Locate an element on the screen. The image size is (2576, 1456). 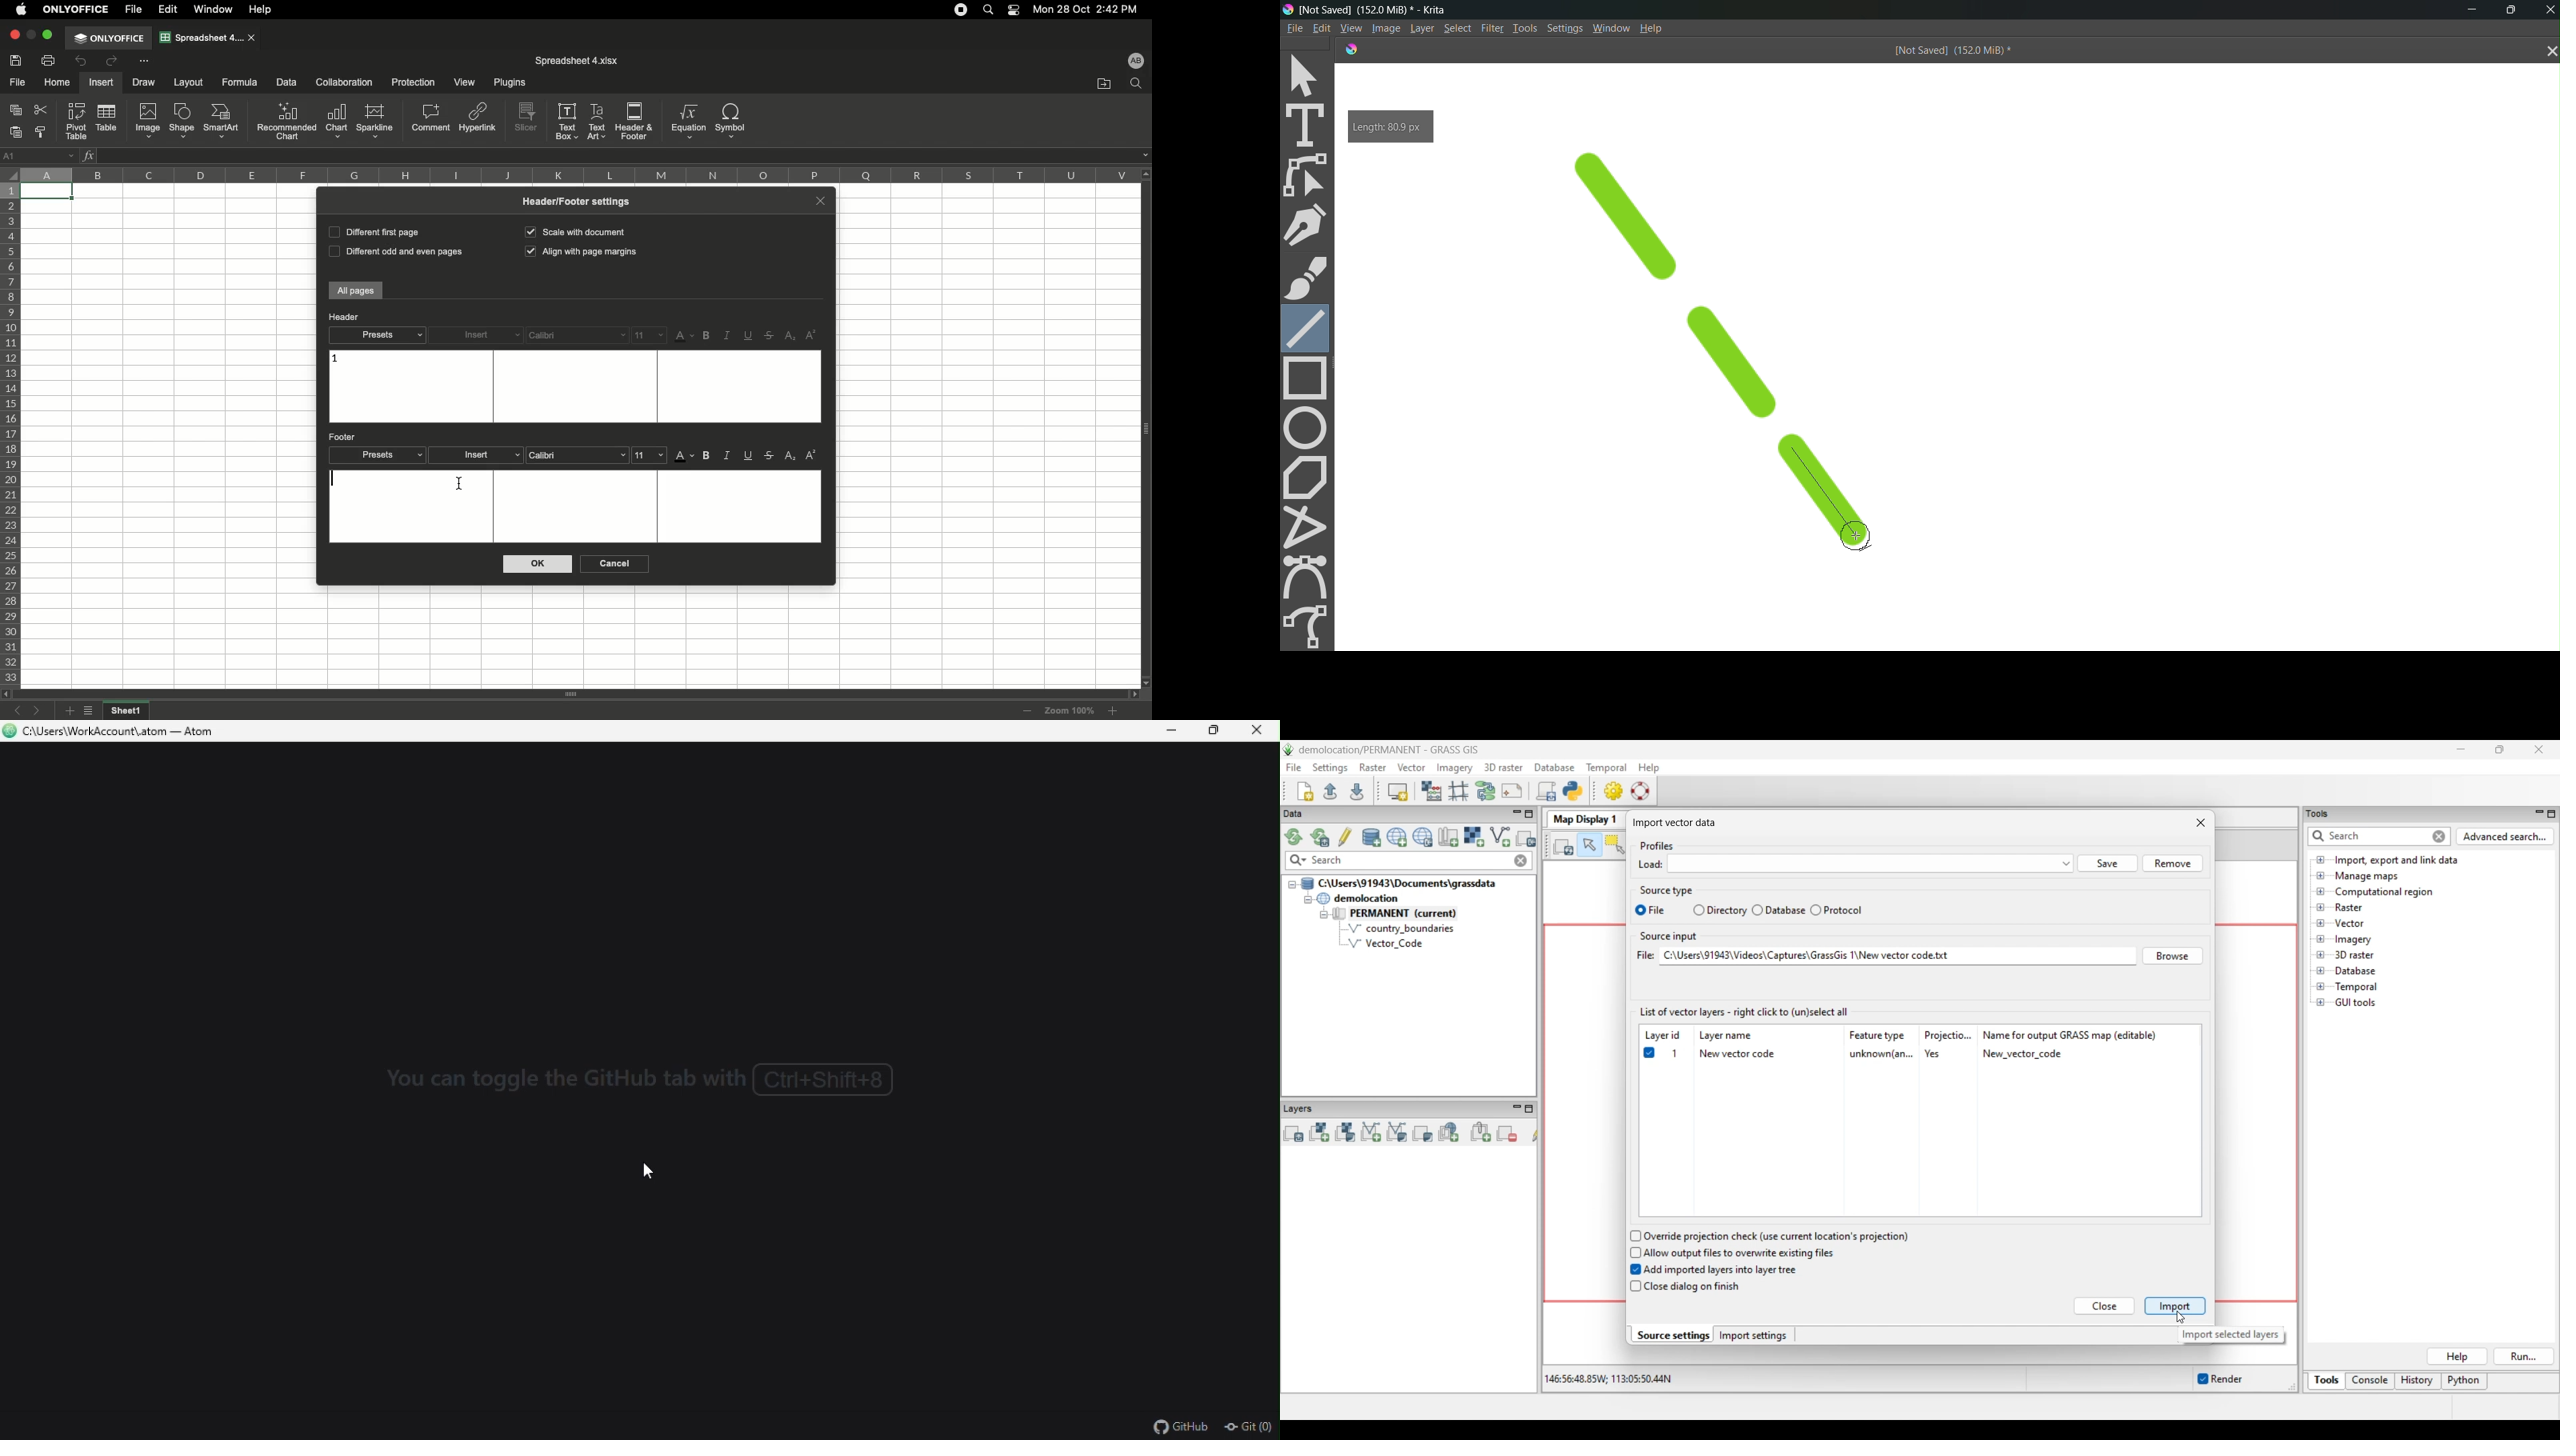
Click to open files under Imagery is located at coordinates (2320, 939).